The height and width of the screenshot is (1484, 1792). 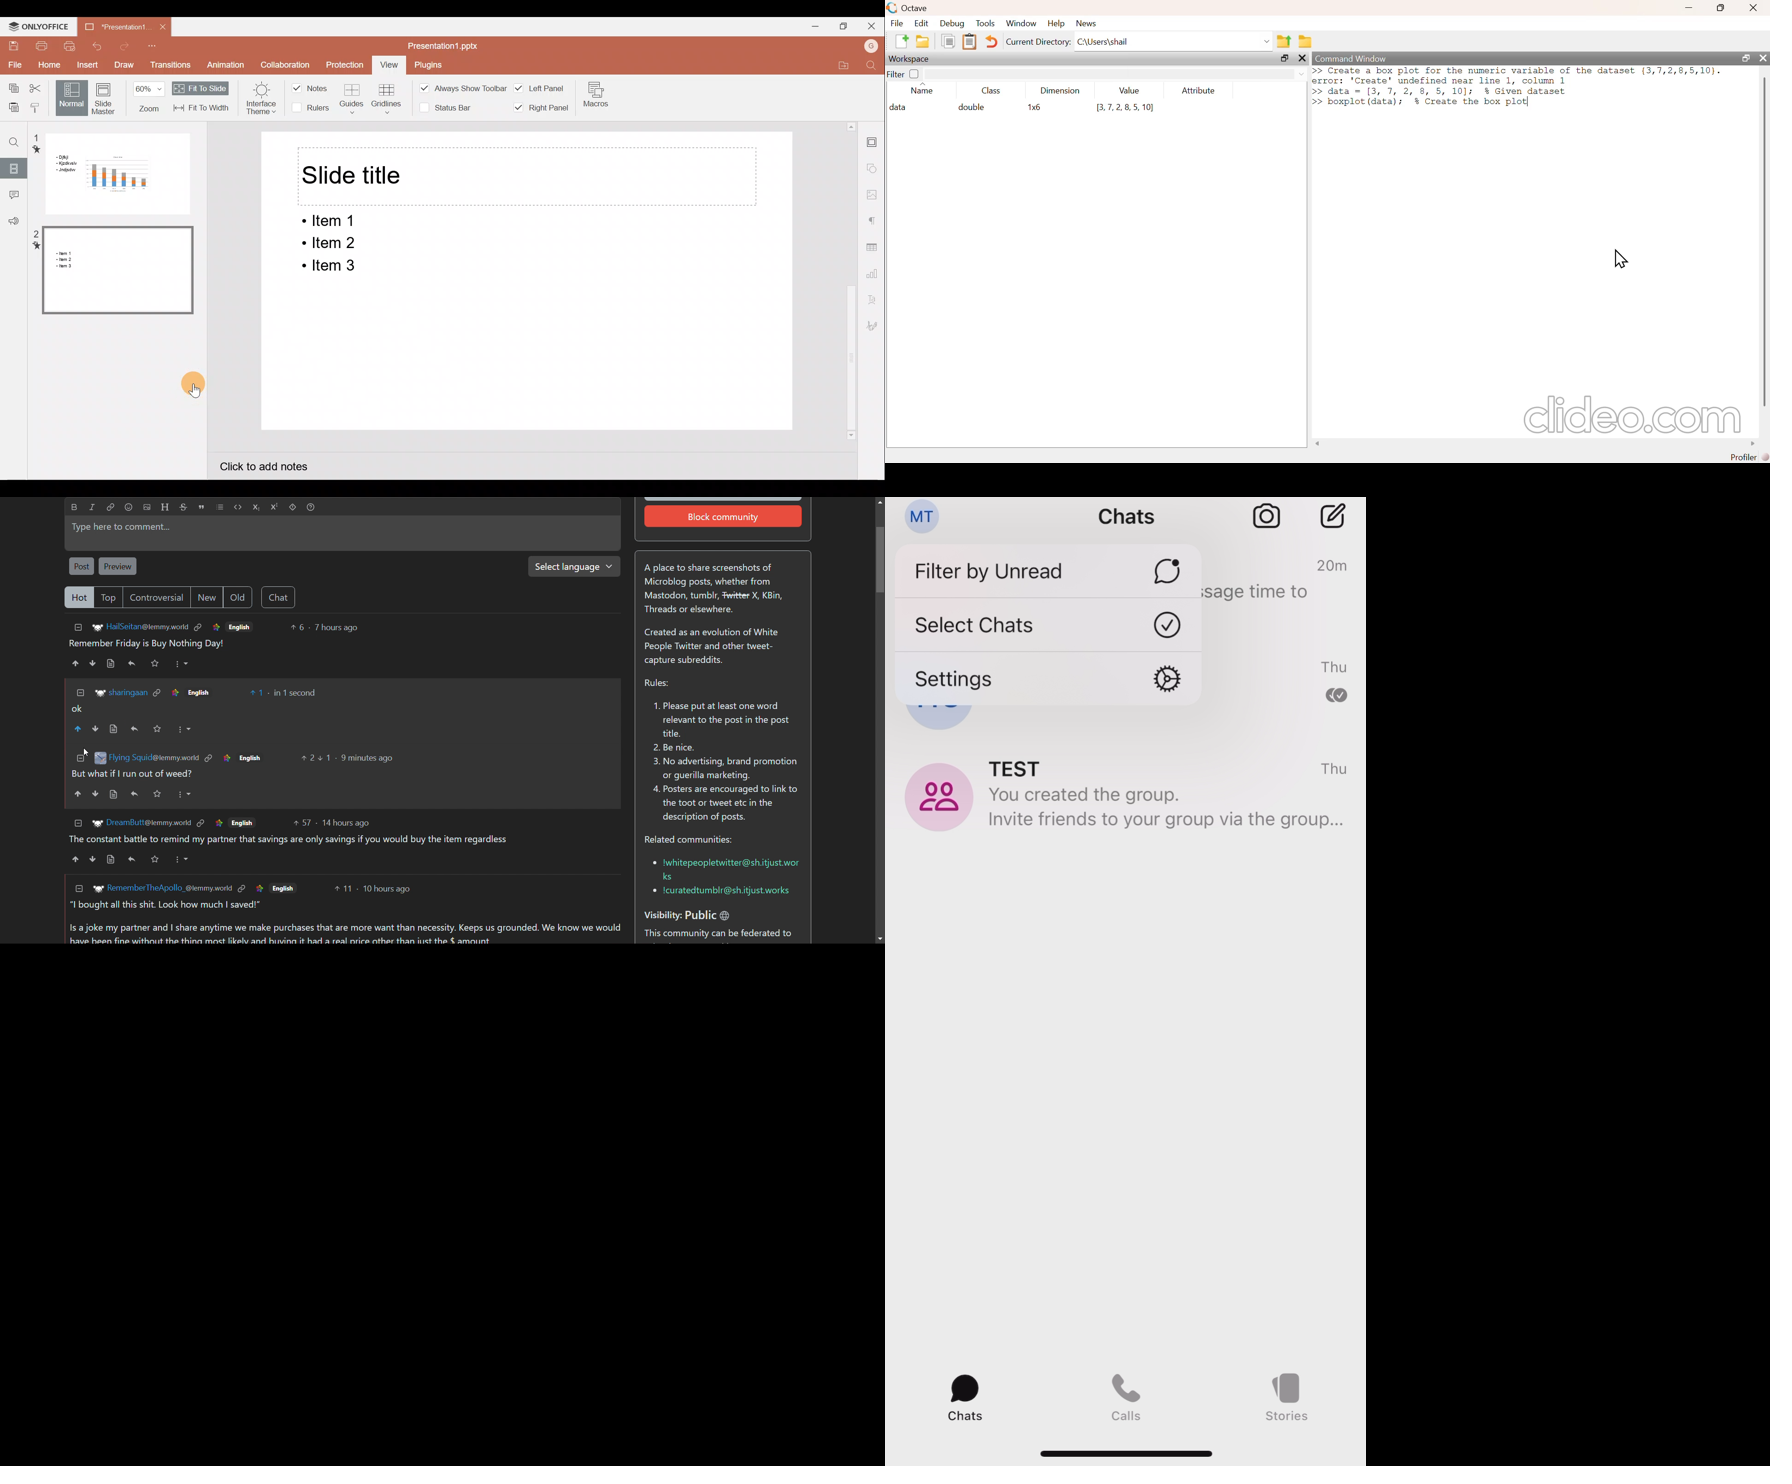 What do you see at coordinates (201, 507) in the screenshot?
I see `quote` at bounding box center [201, 507].